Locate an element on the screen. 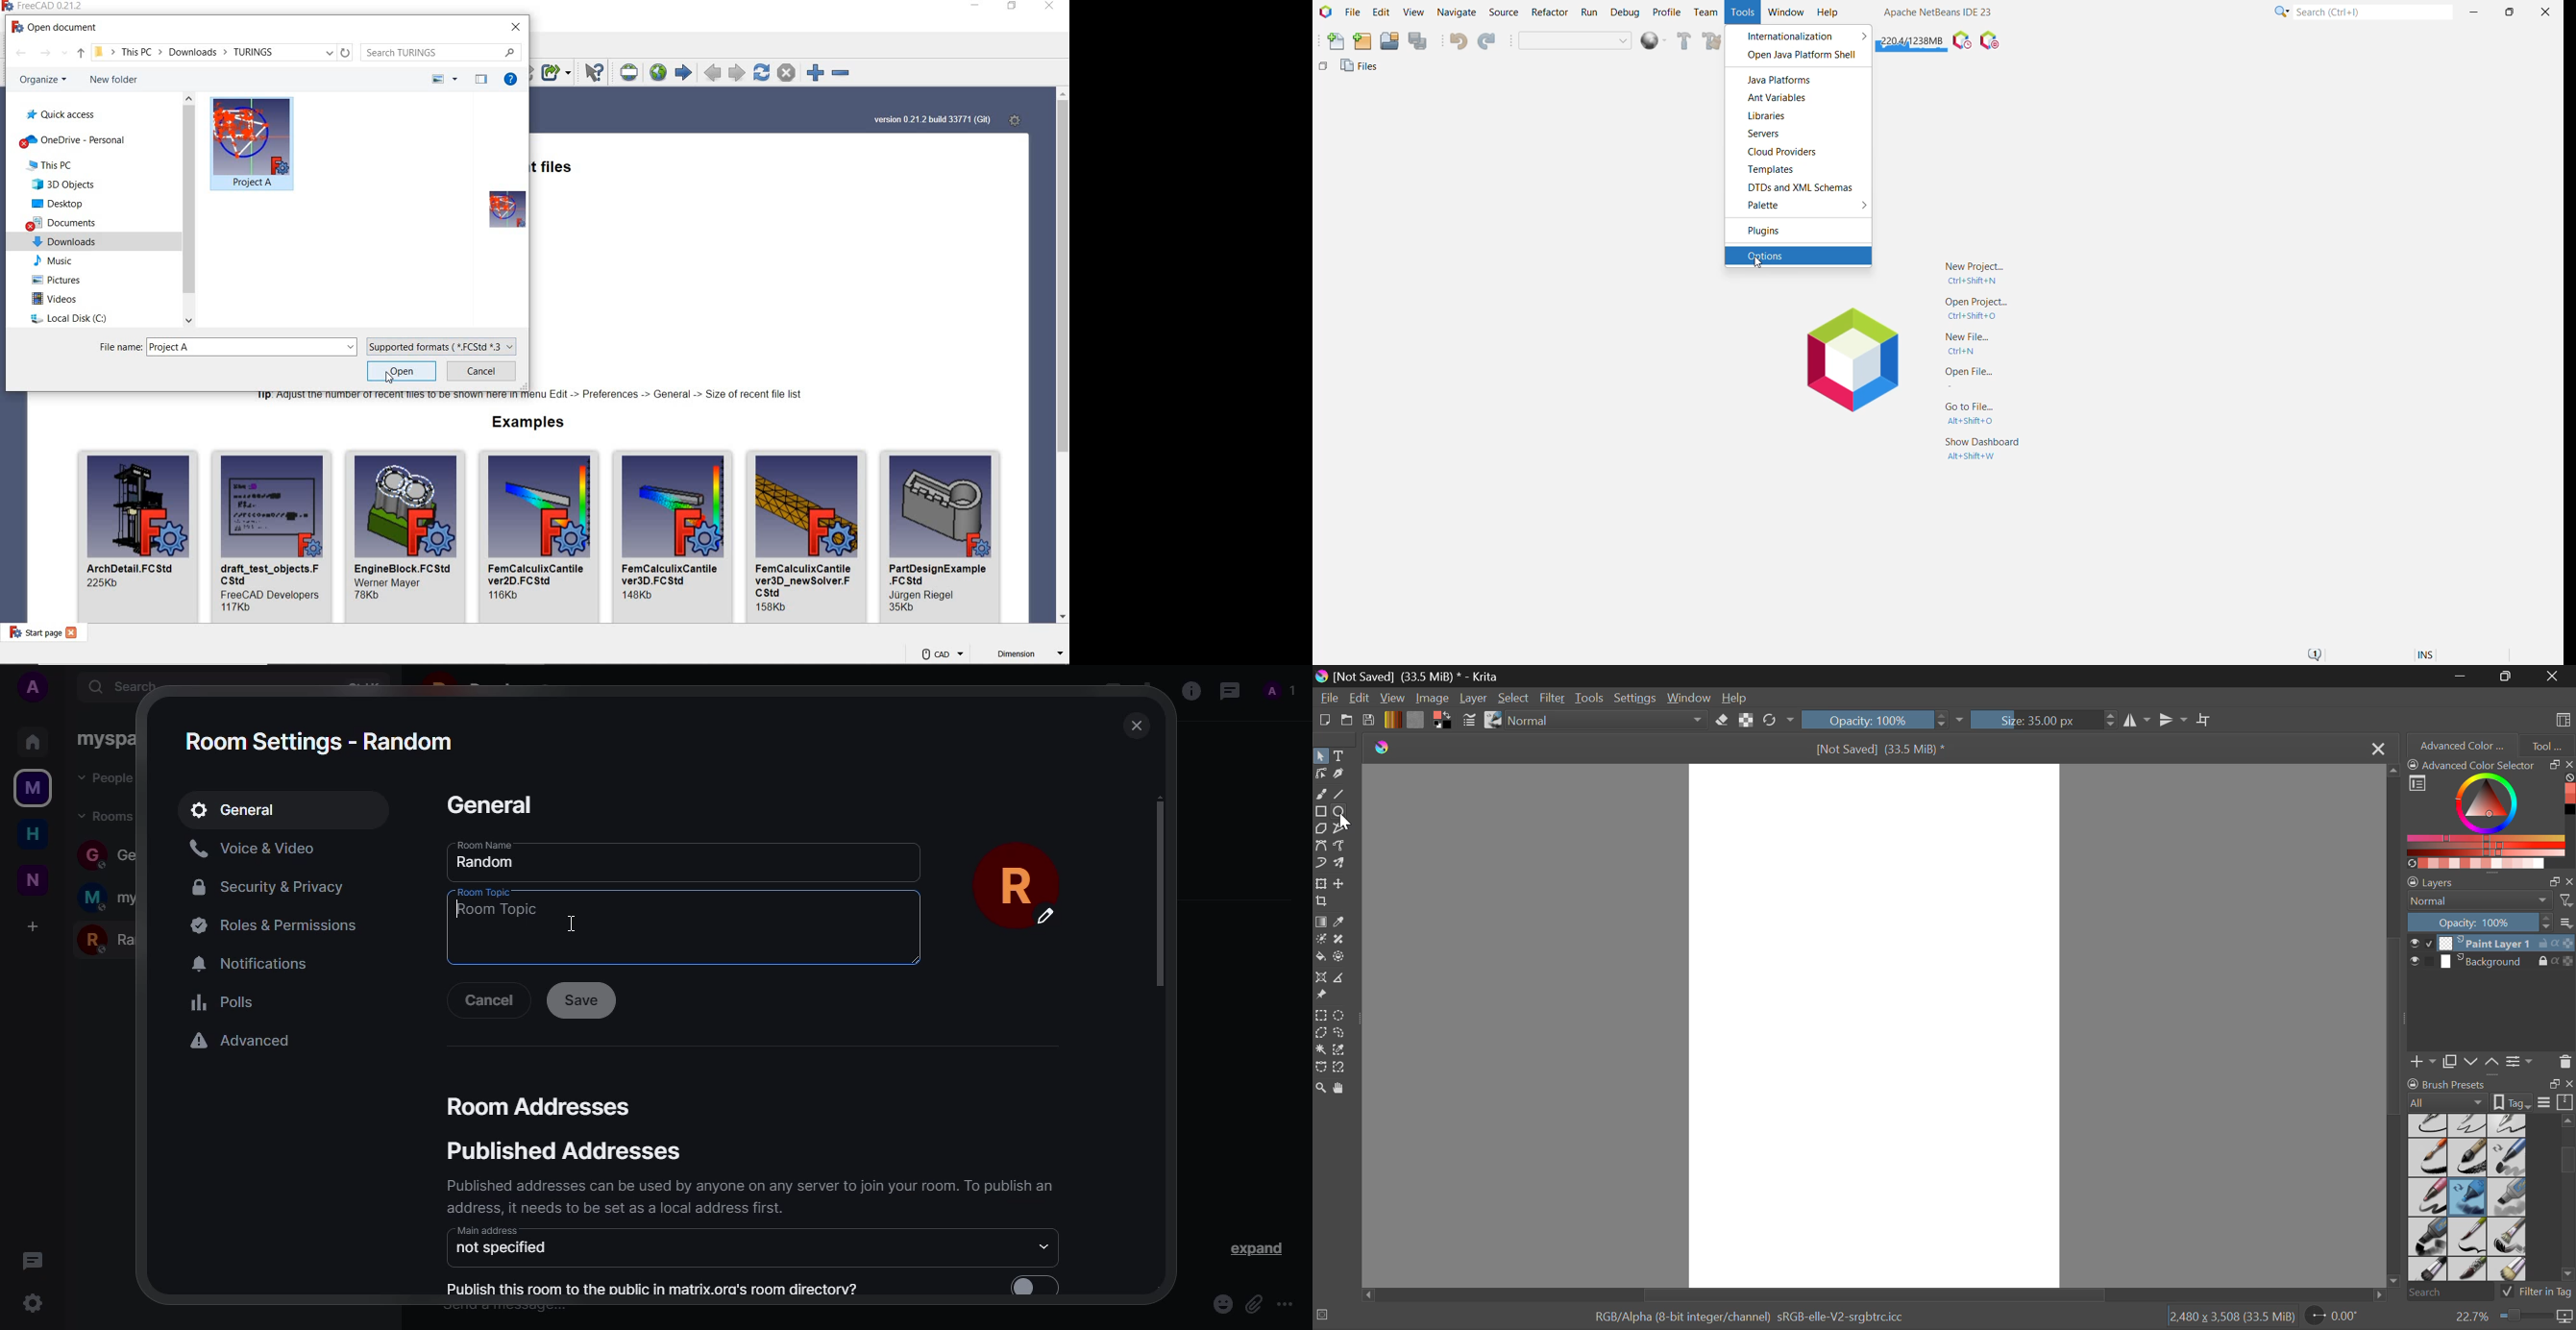 This screenshot has width=2576, height=1344. CAD NAVIGATION STYLE is located at coordinates (942, 654).